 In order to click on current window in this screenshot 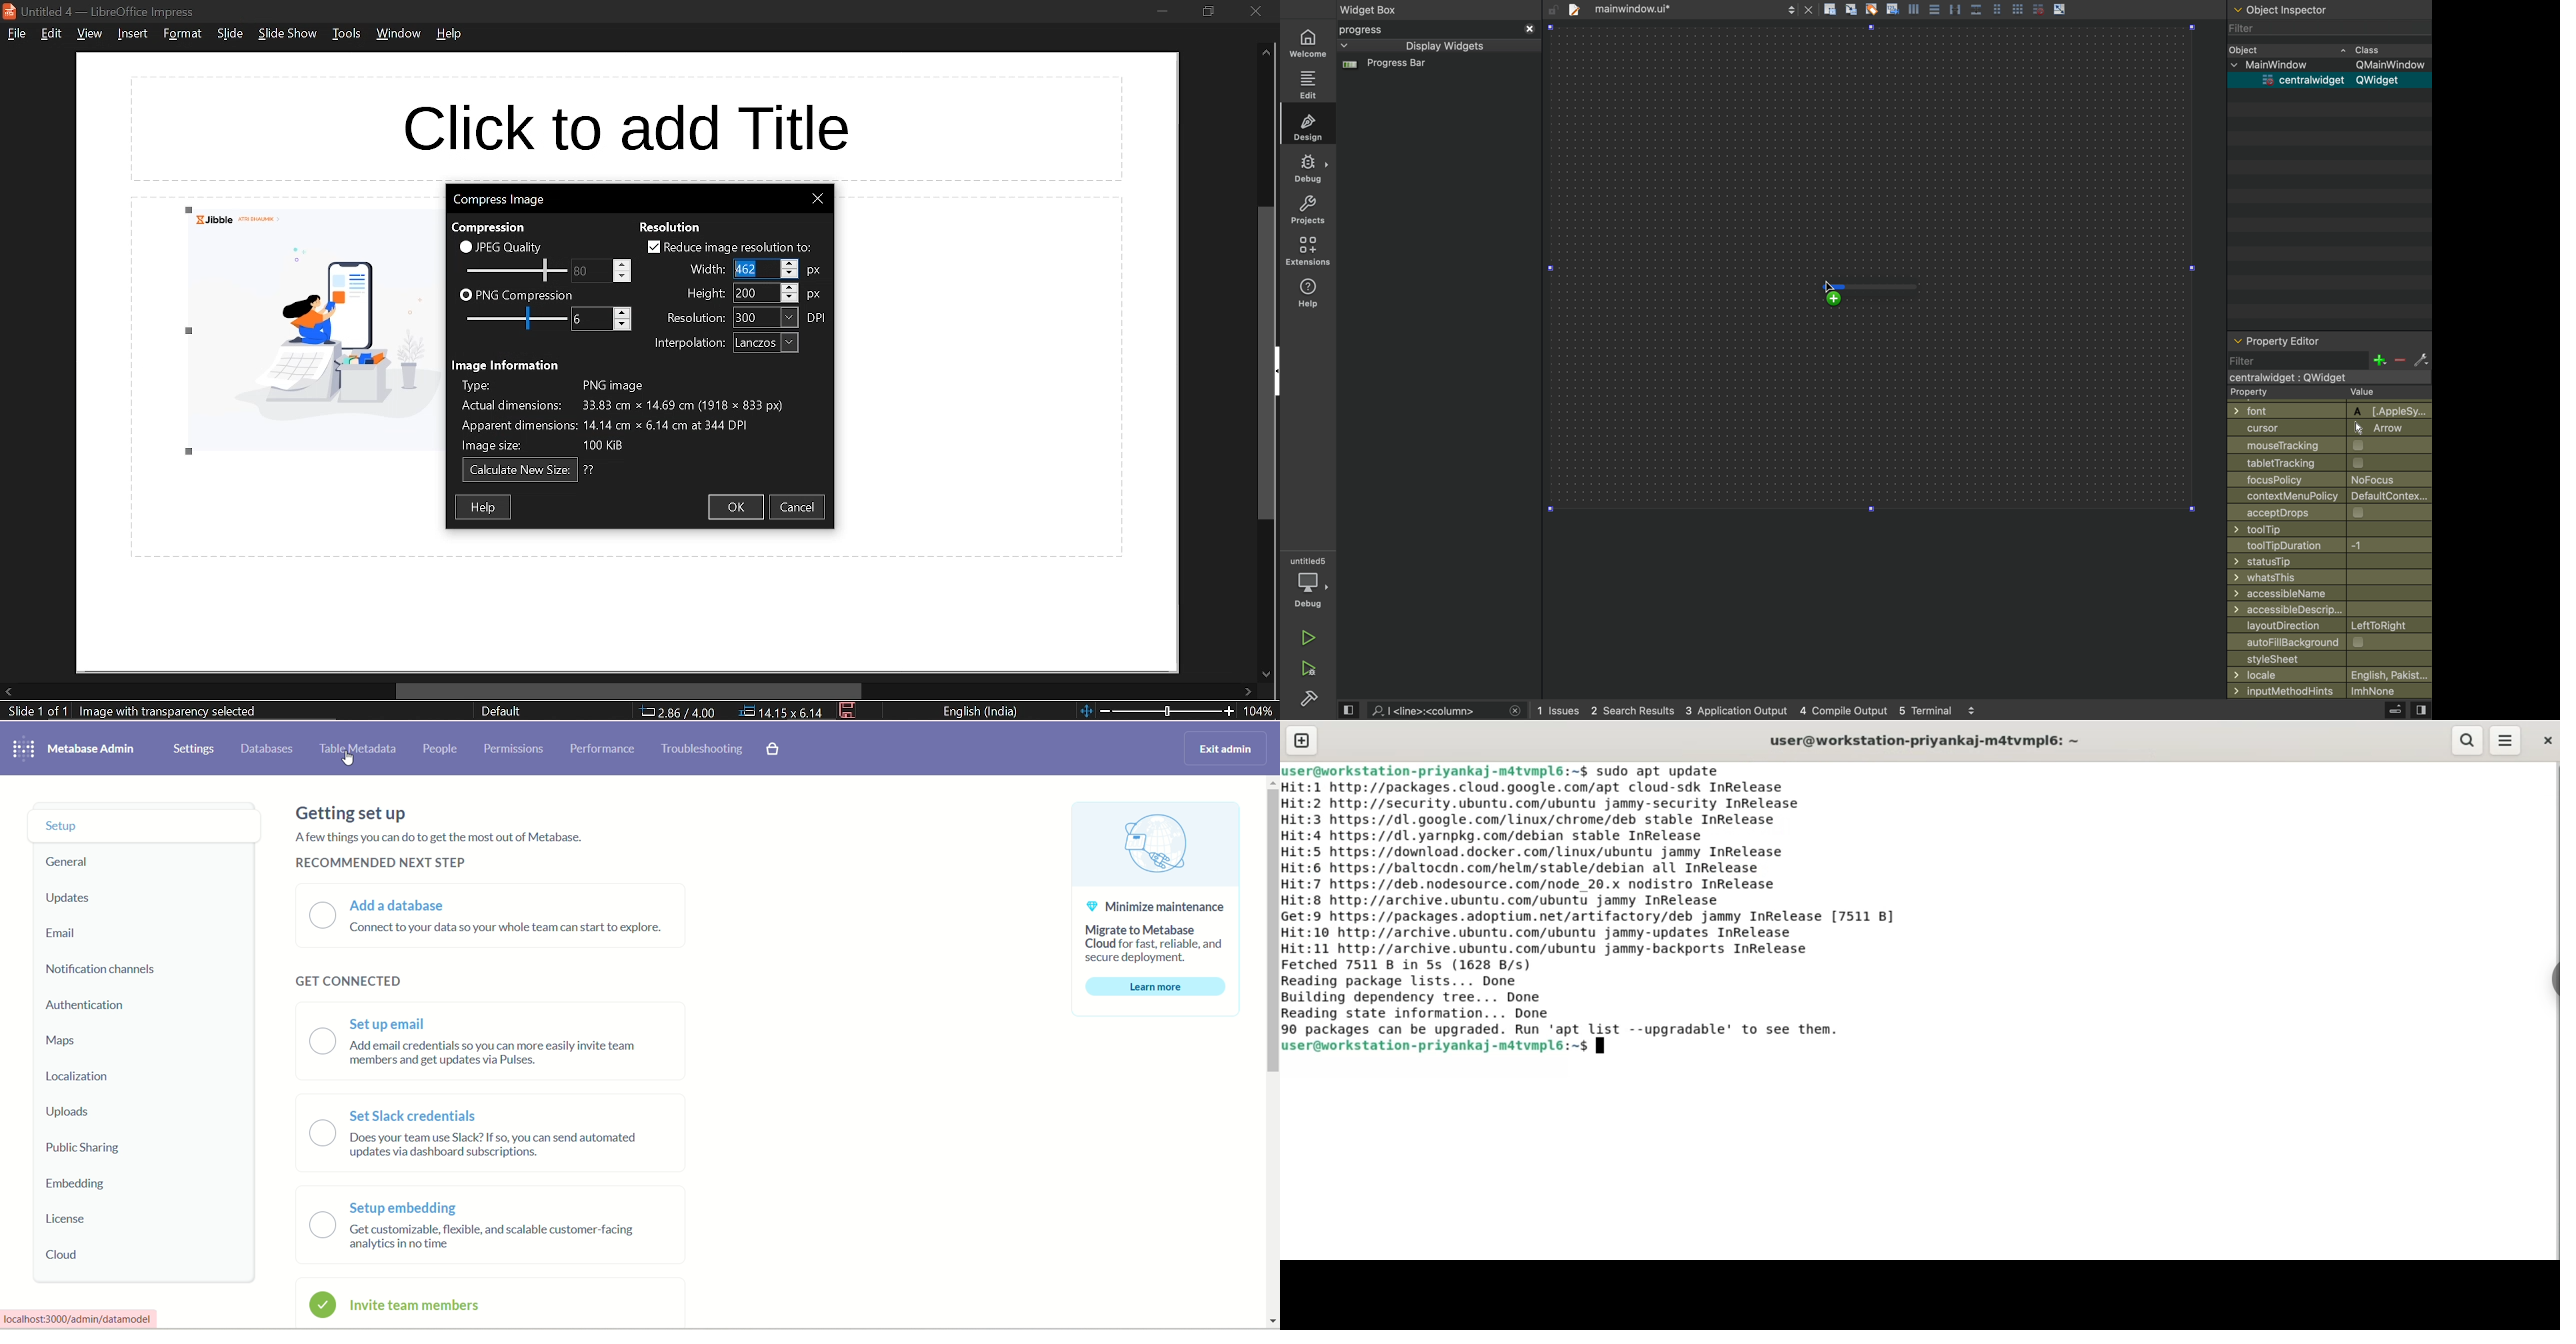, I will do `click(104, 11)`.